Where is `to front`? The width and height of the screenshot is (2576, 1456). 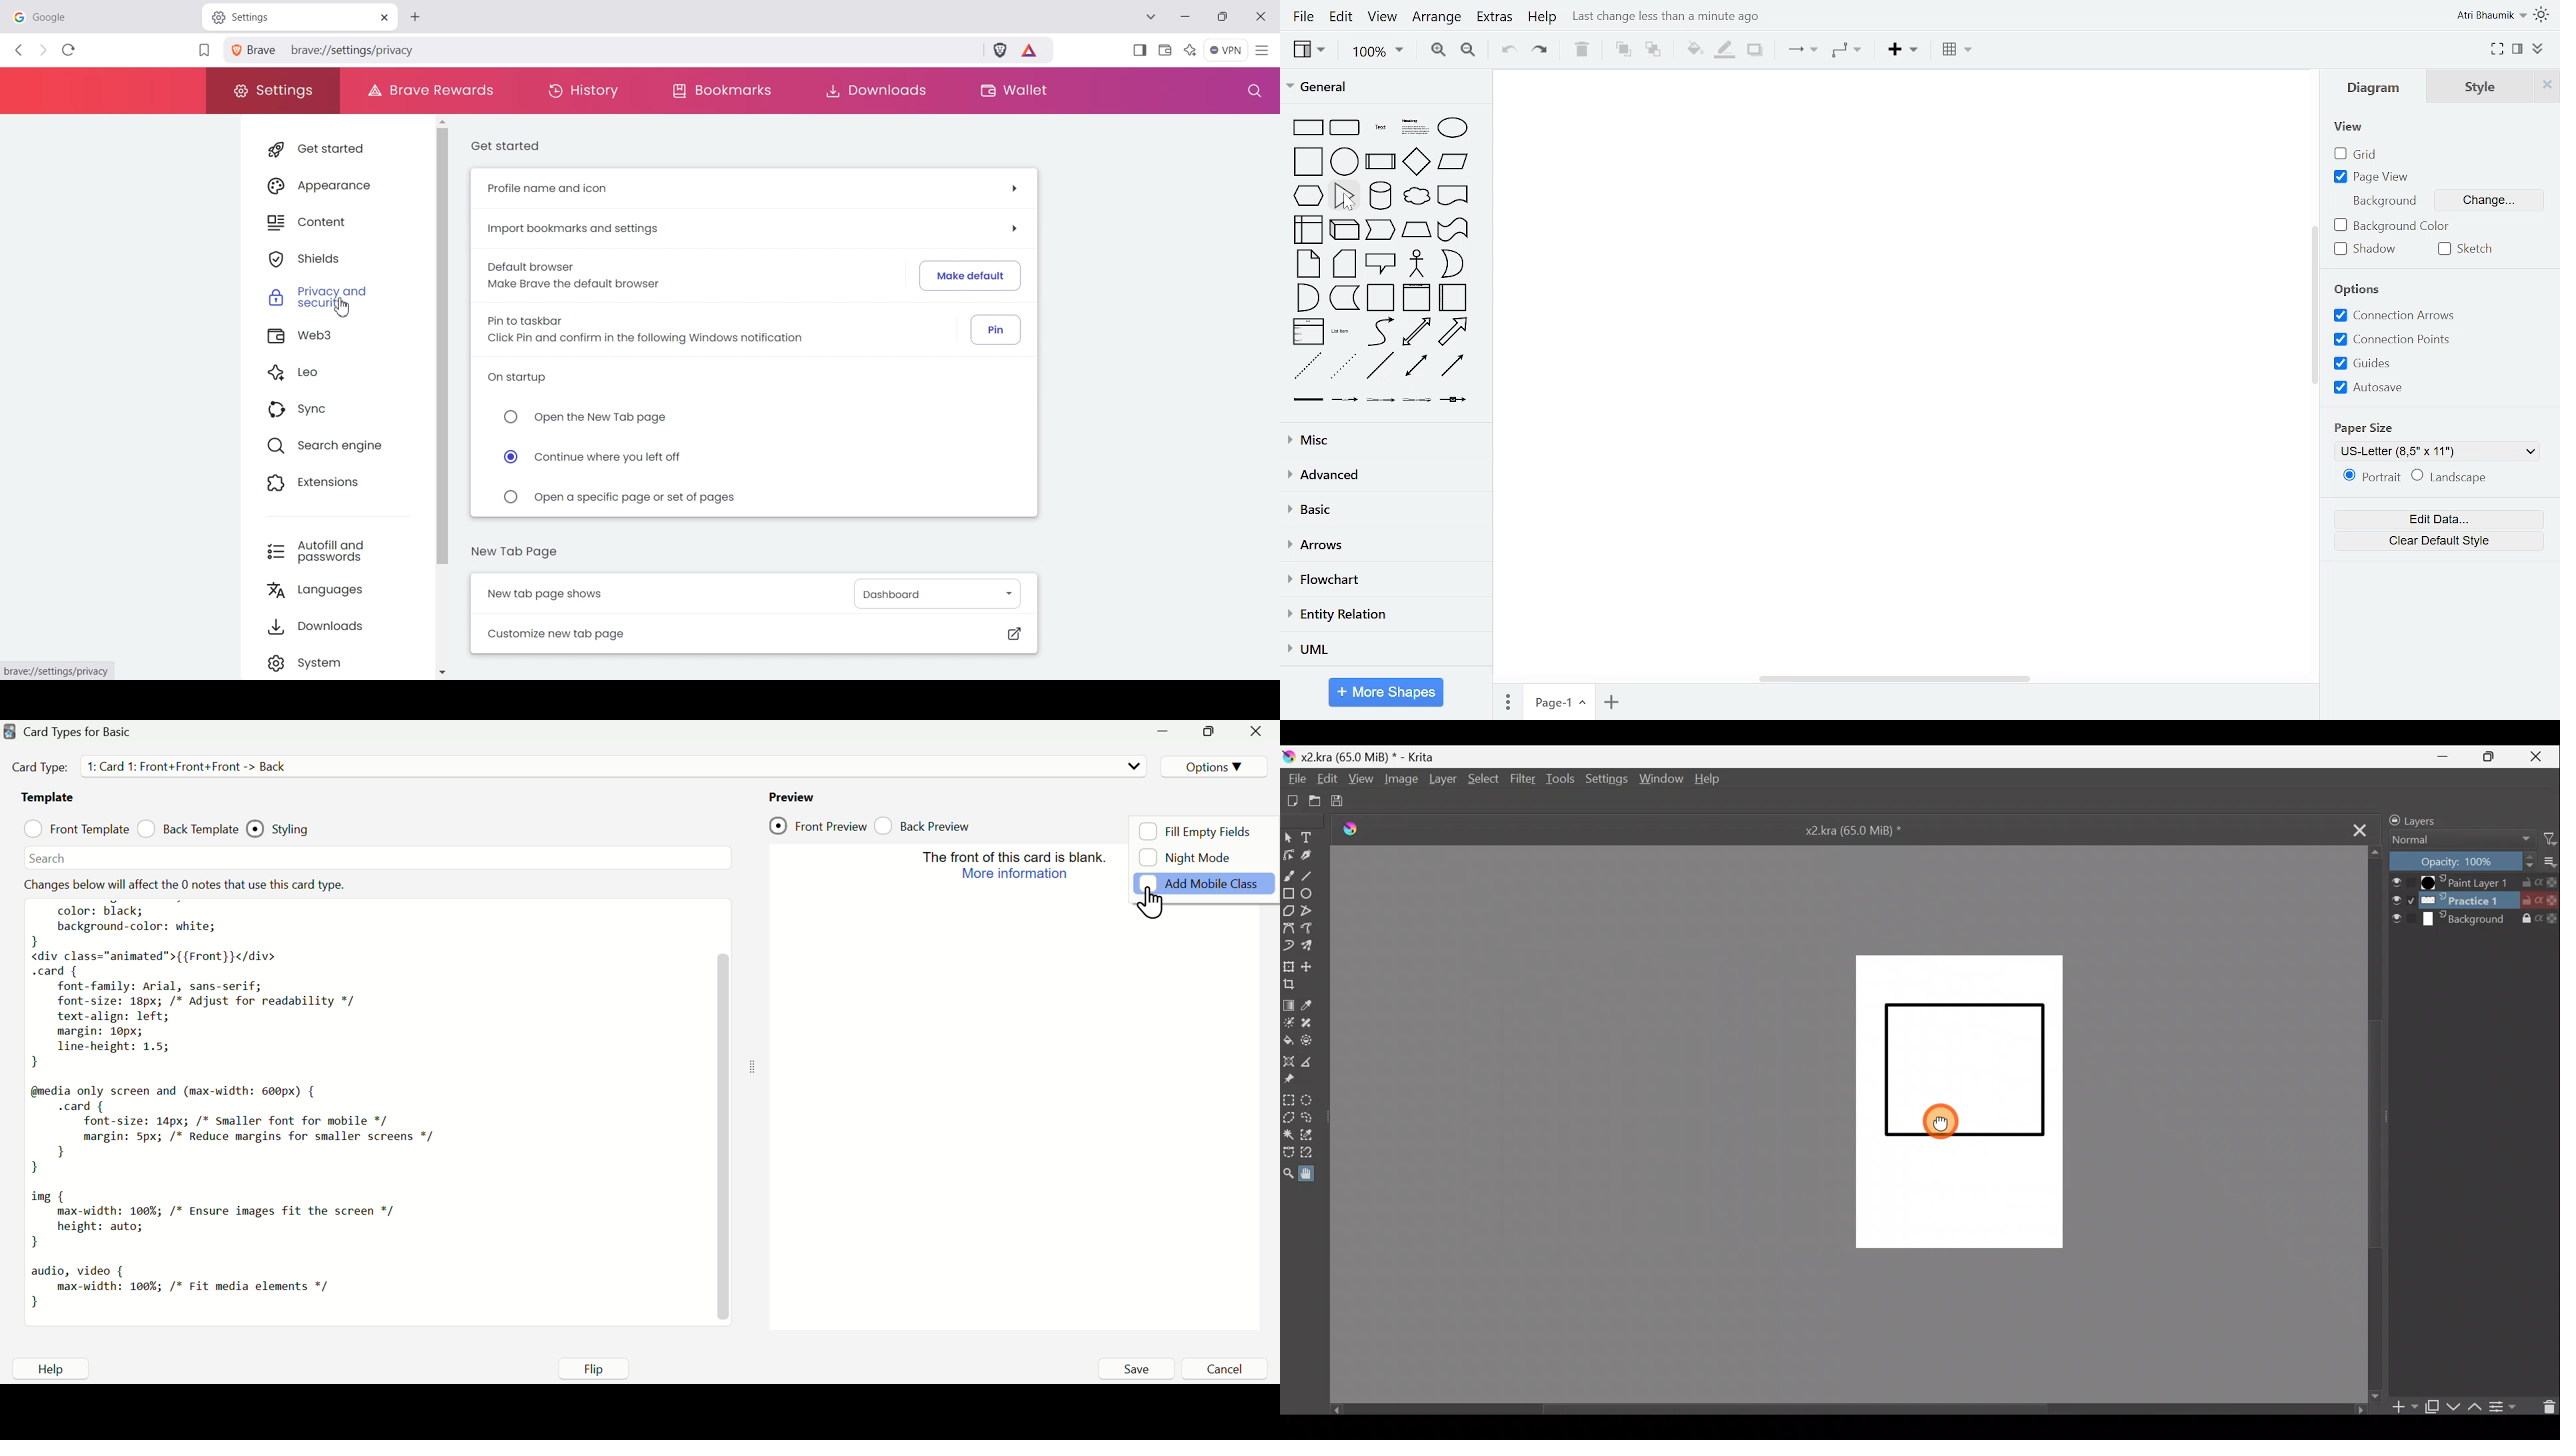 to front is located at coordinates (1621, 49).